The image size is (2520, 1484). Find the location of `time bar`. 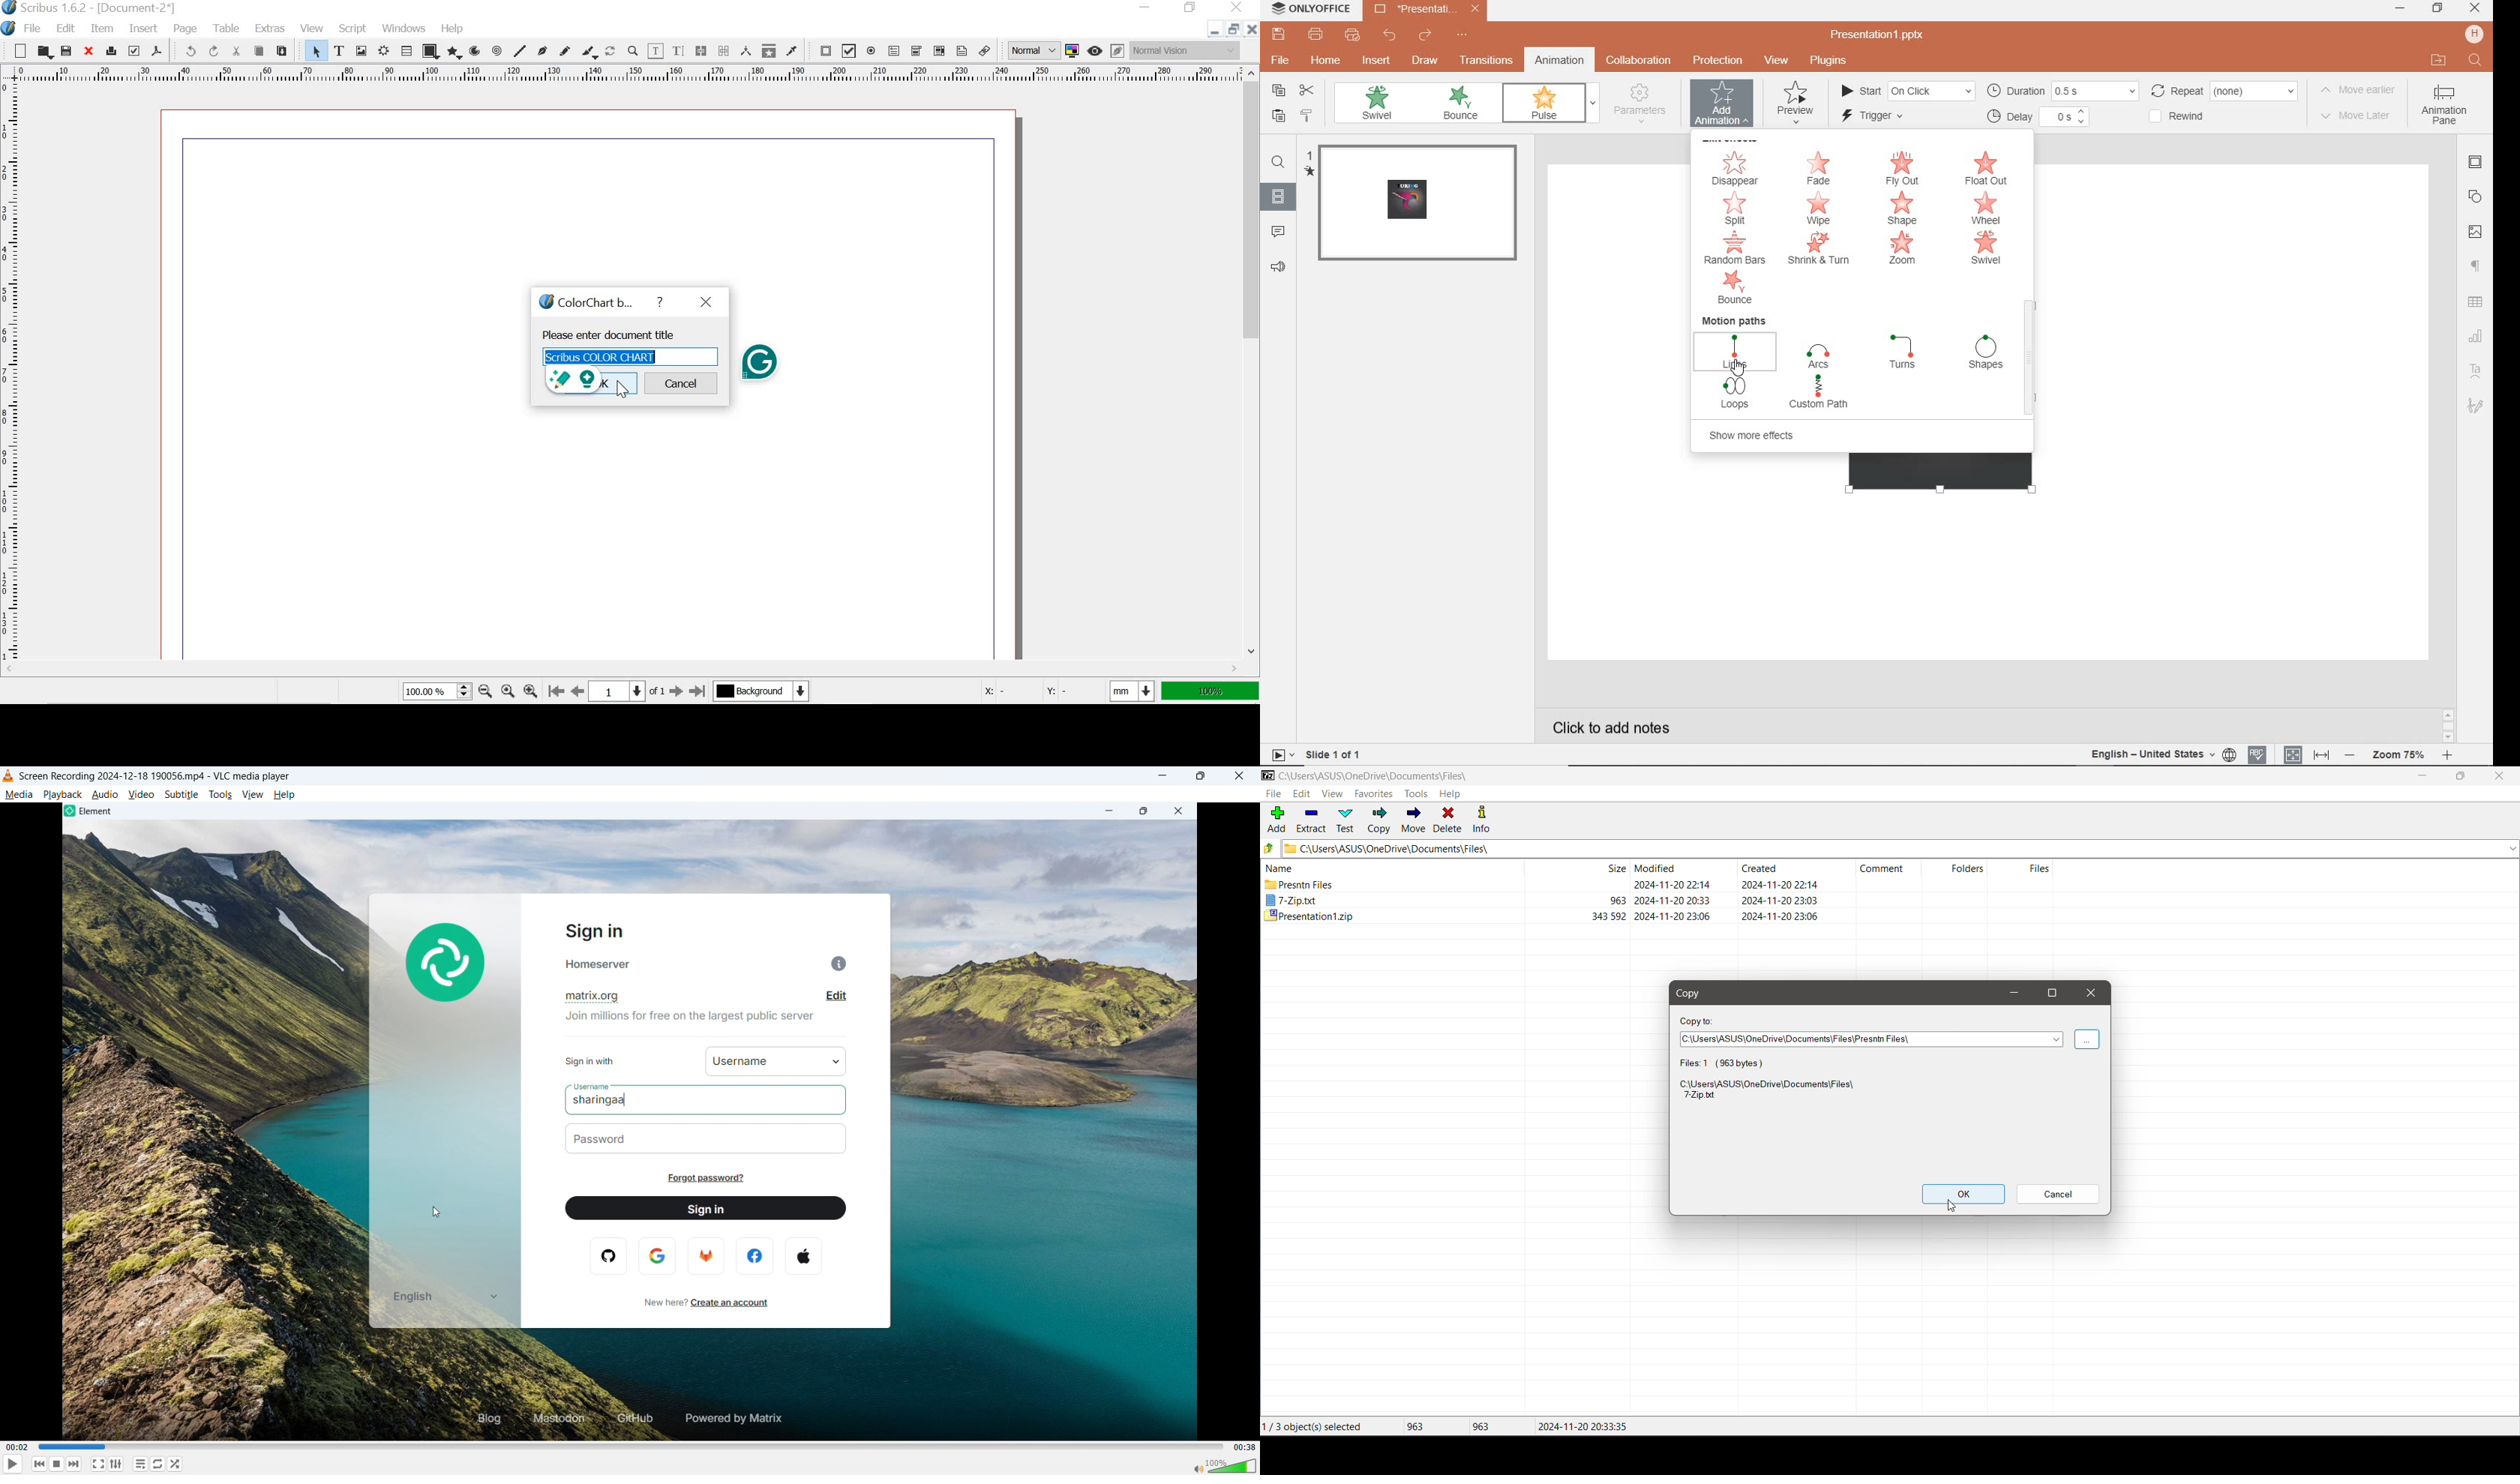

time bar is located at coordinates (629, 1447).